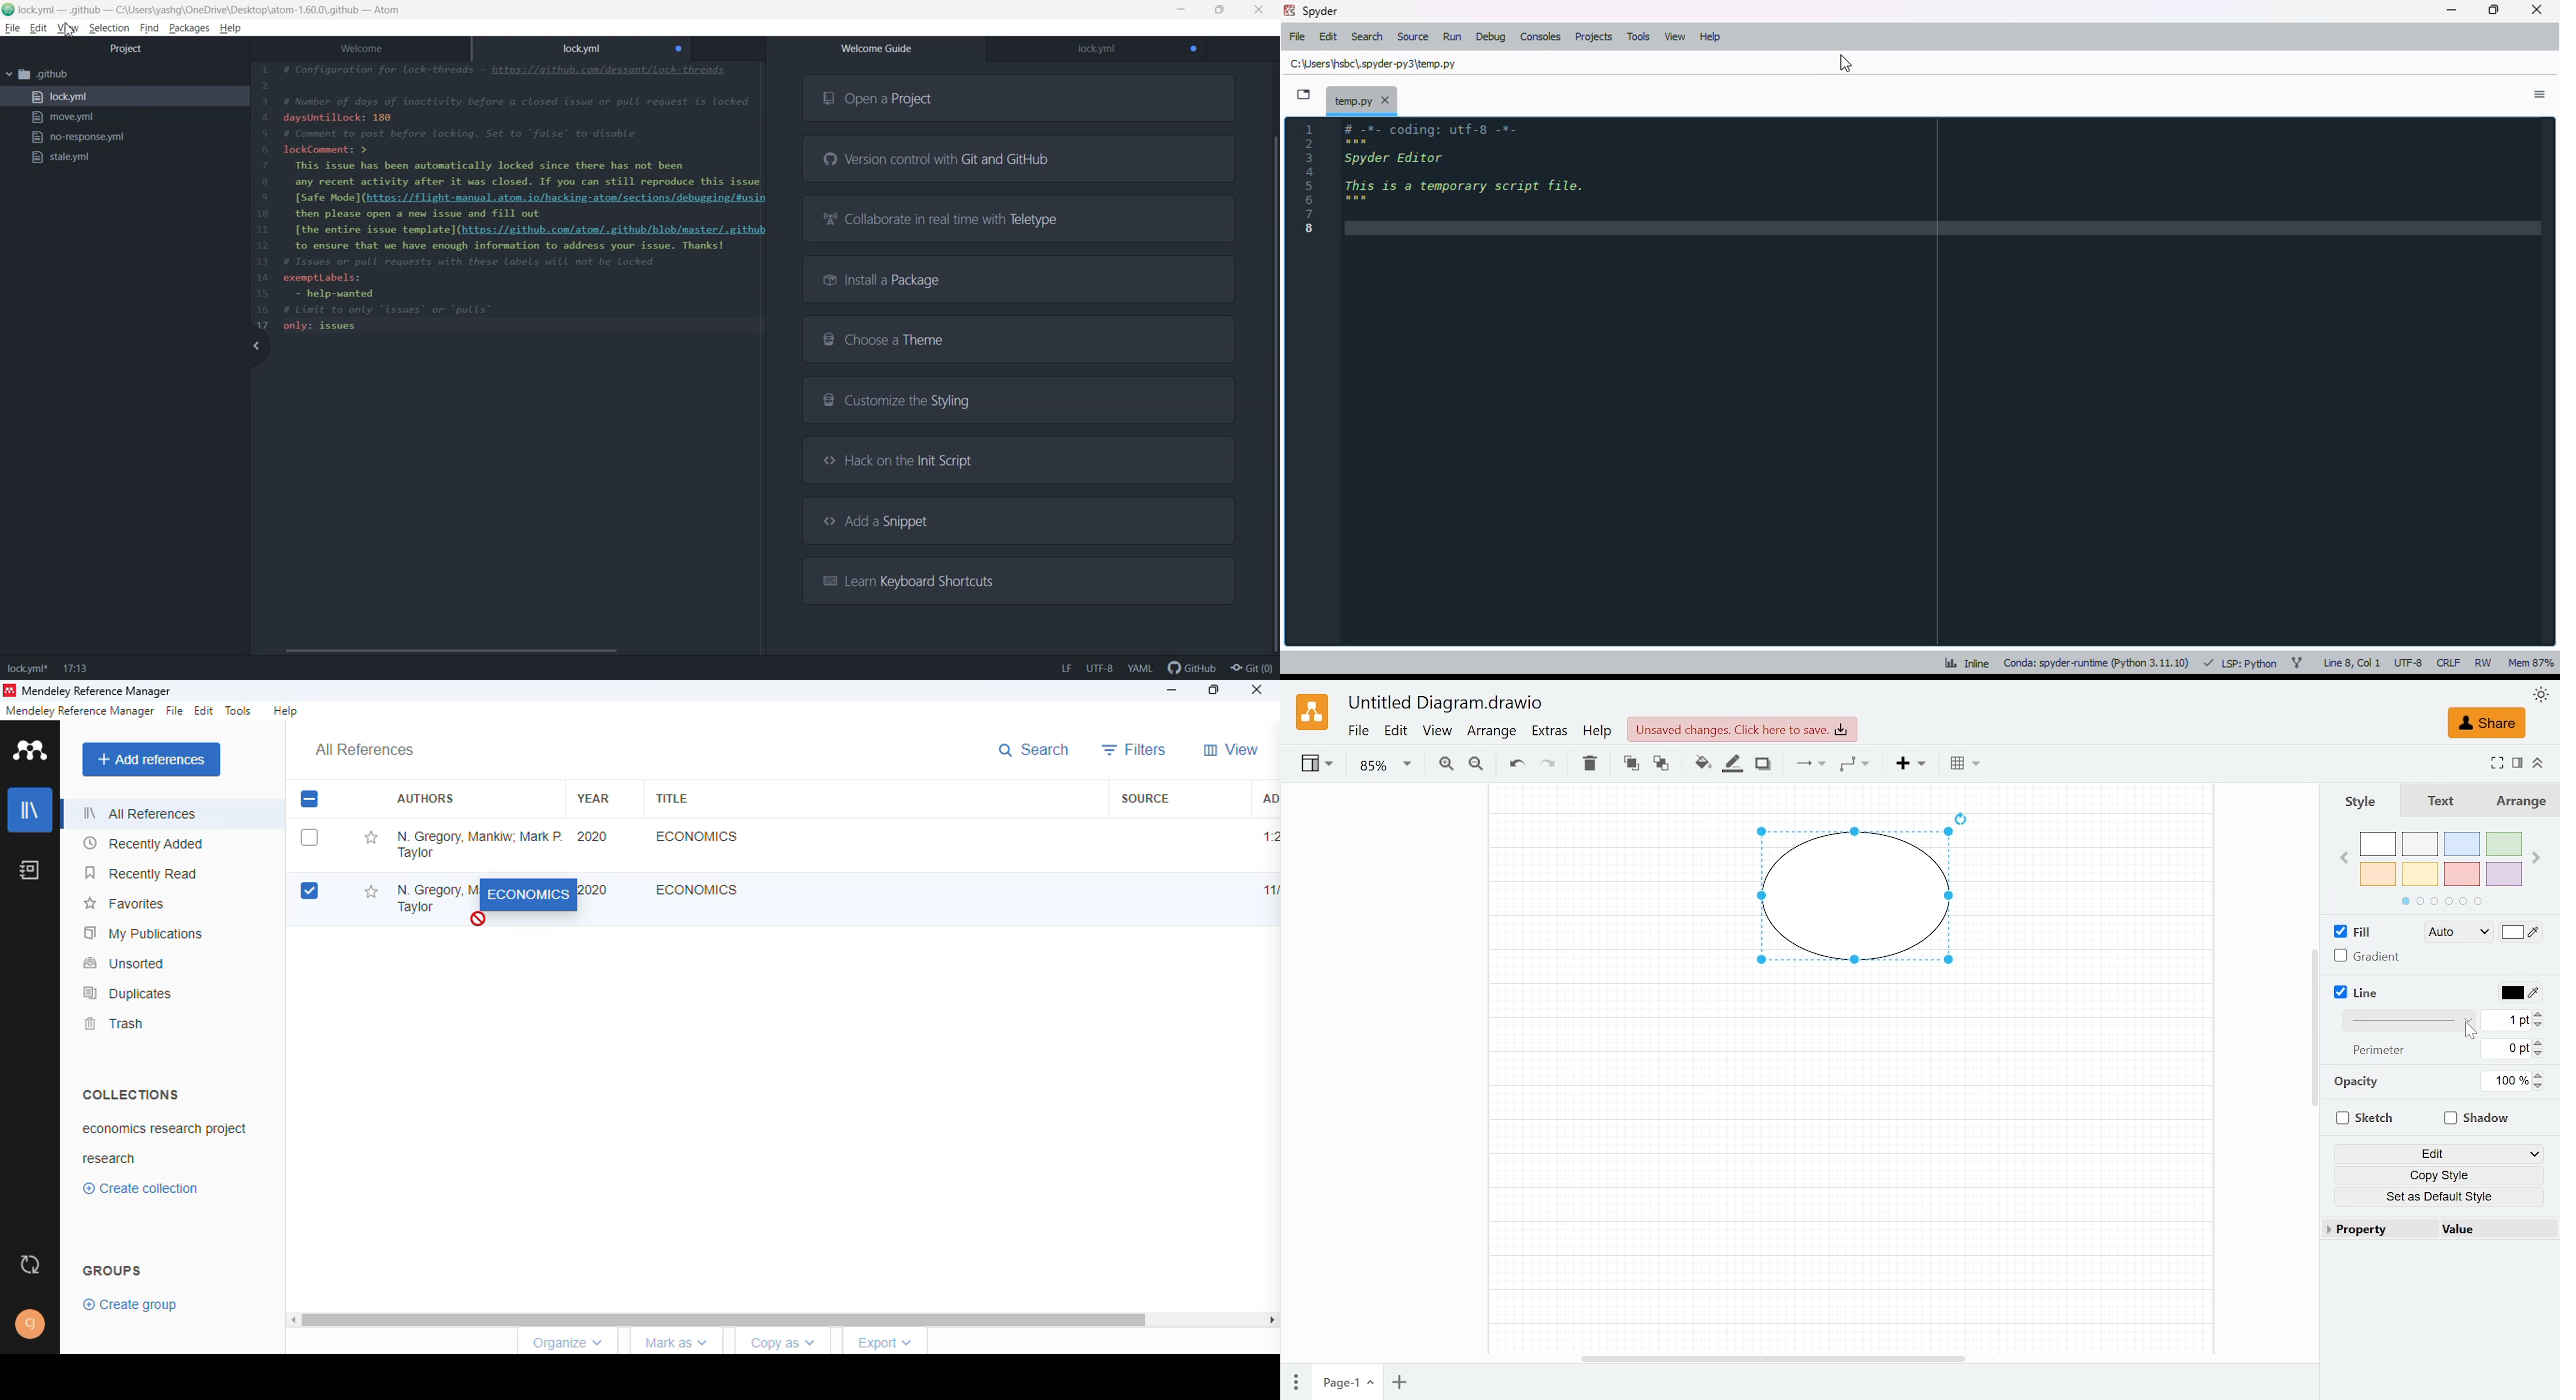  Describe the element at coordinates (2450, 801) in the screenshot. I see `Text` at that location.